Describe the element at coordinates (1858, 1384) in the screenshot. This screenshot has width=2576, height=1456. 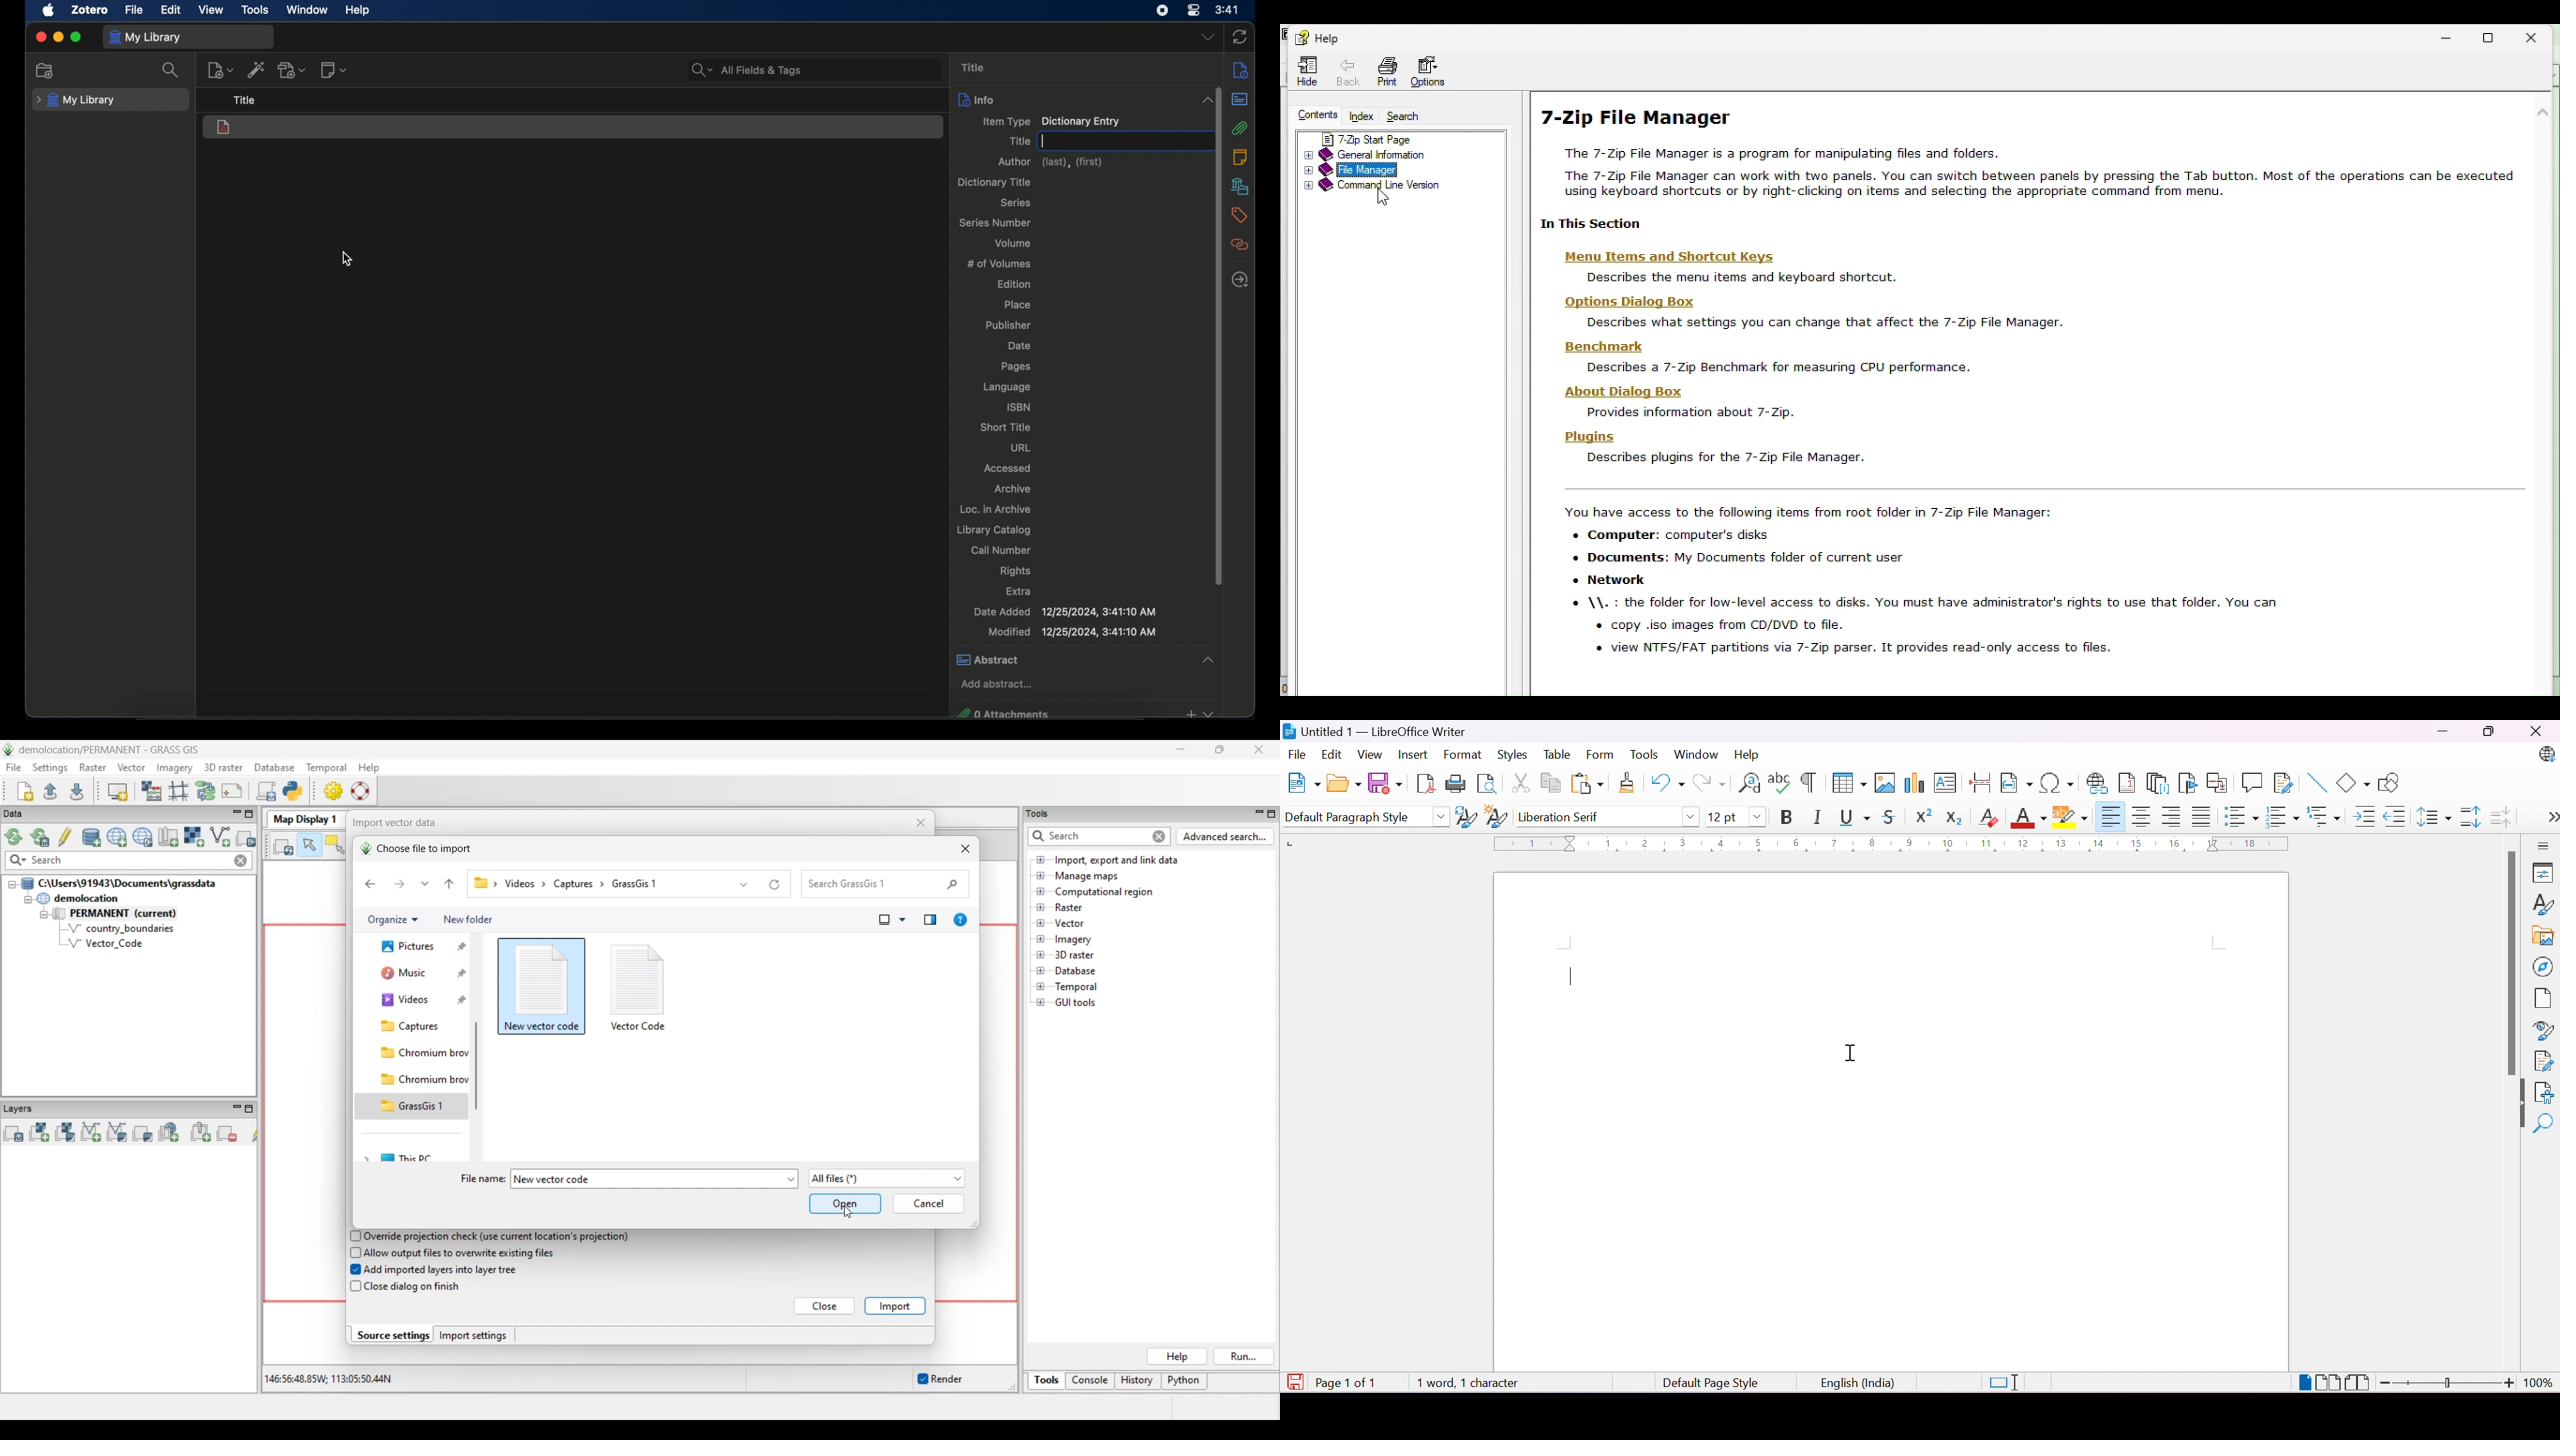
I see `English (India)` at that location.